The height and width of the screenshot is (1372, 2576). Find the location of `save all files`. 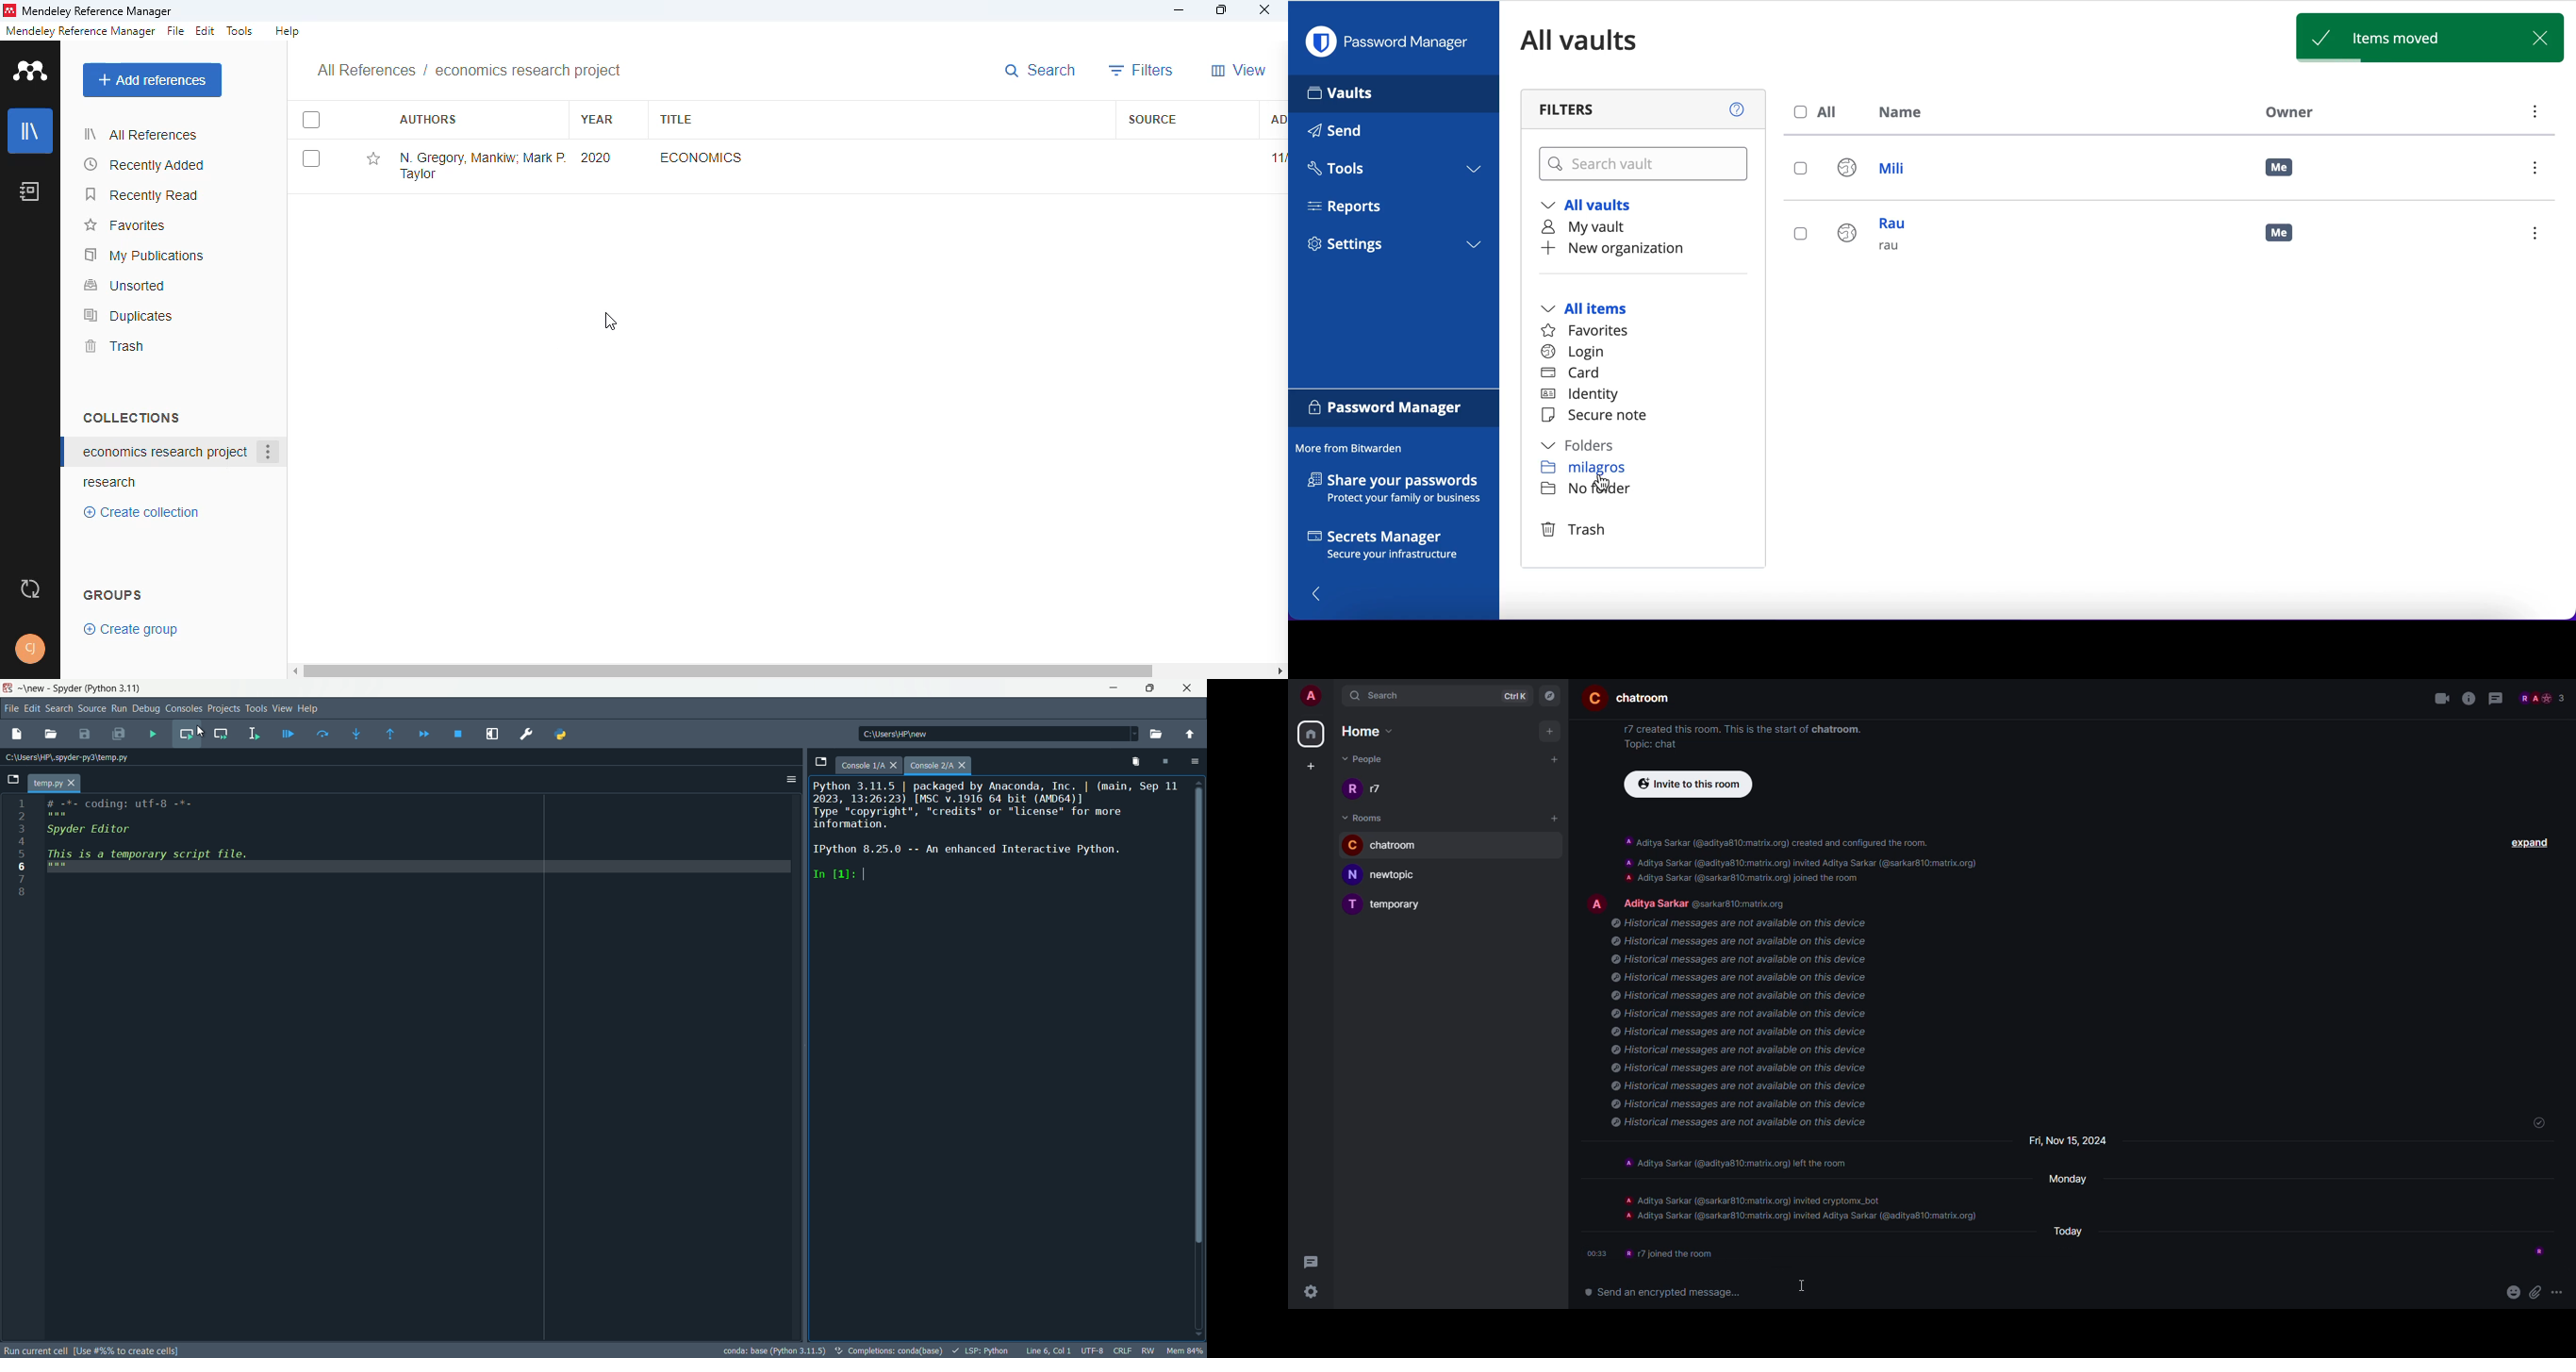

save all files is located at coordinates (119, 734).